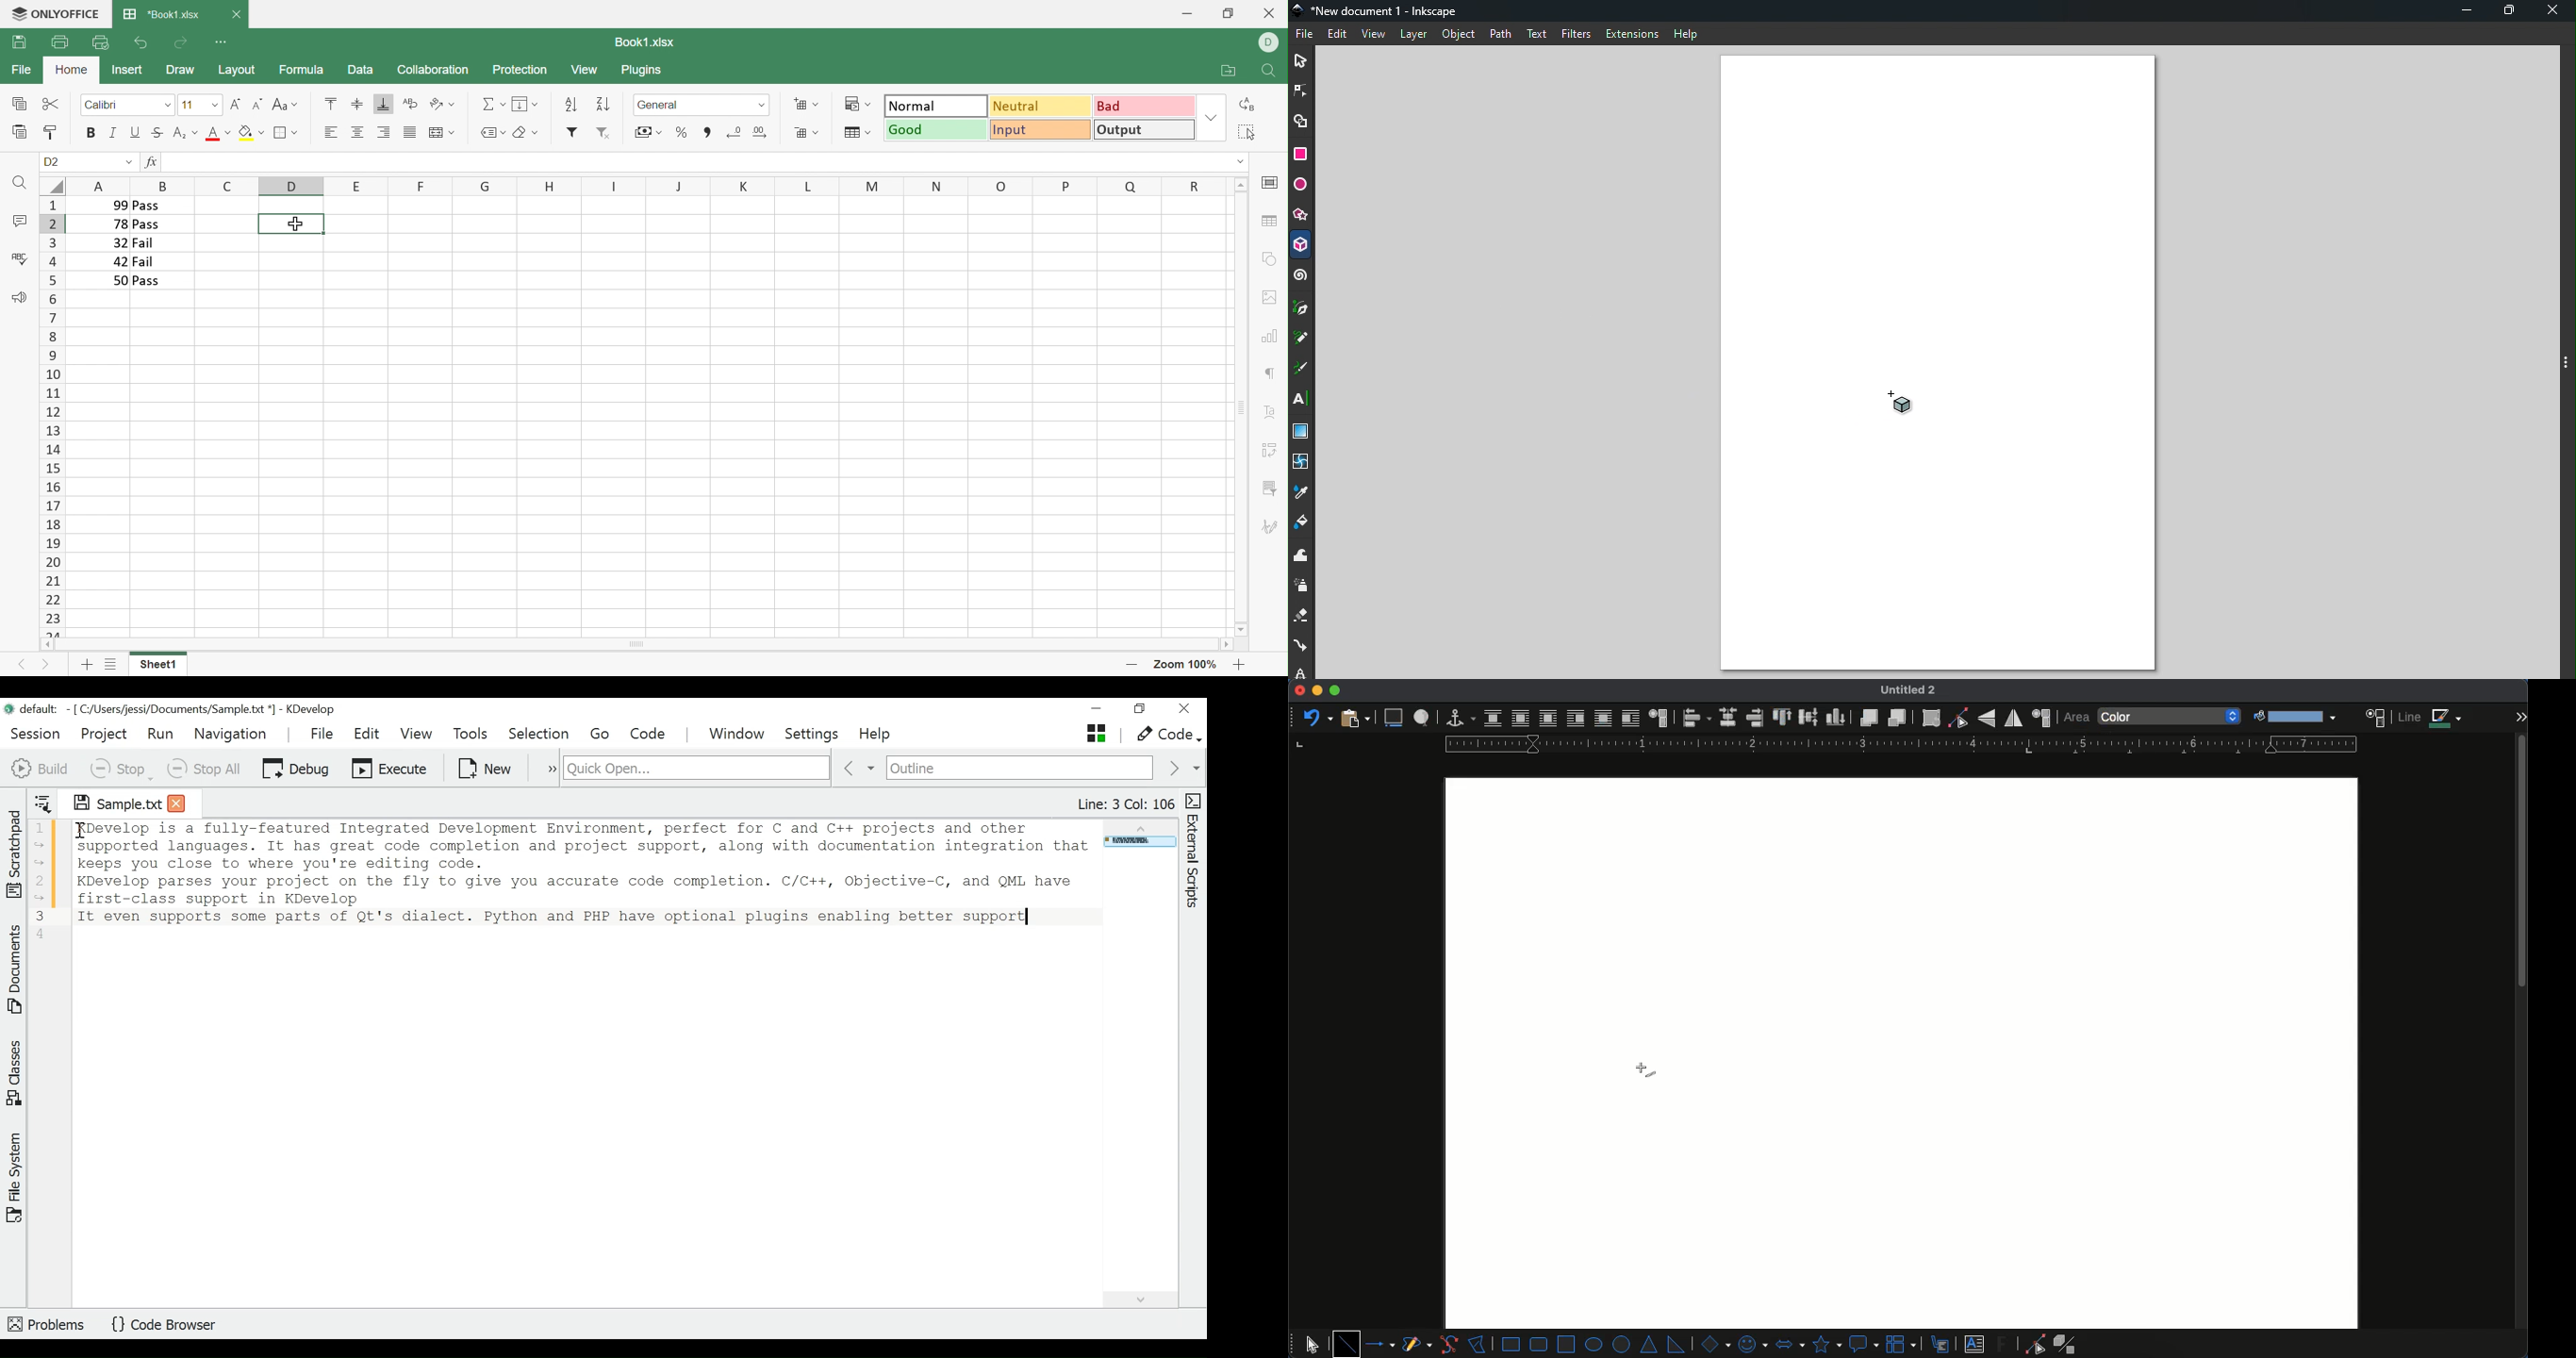 The width and height of the screenshot is (2576, 1372). Describe the element at coordinates (1417, 1345) in the screenshot. I see `curves and polygons` at that location.